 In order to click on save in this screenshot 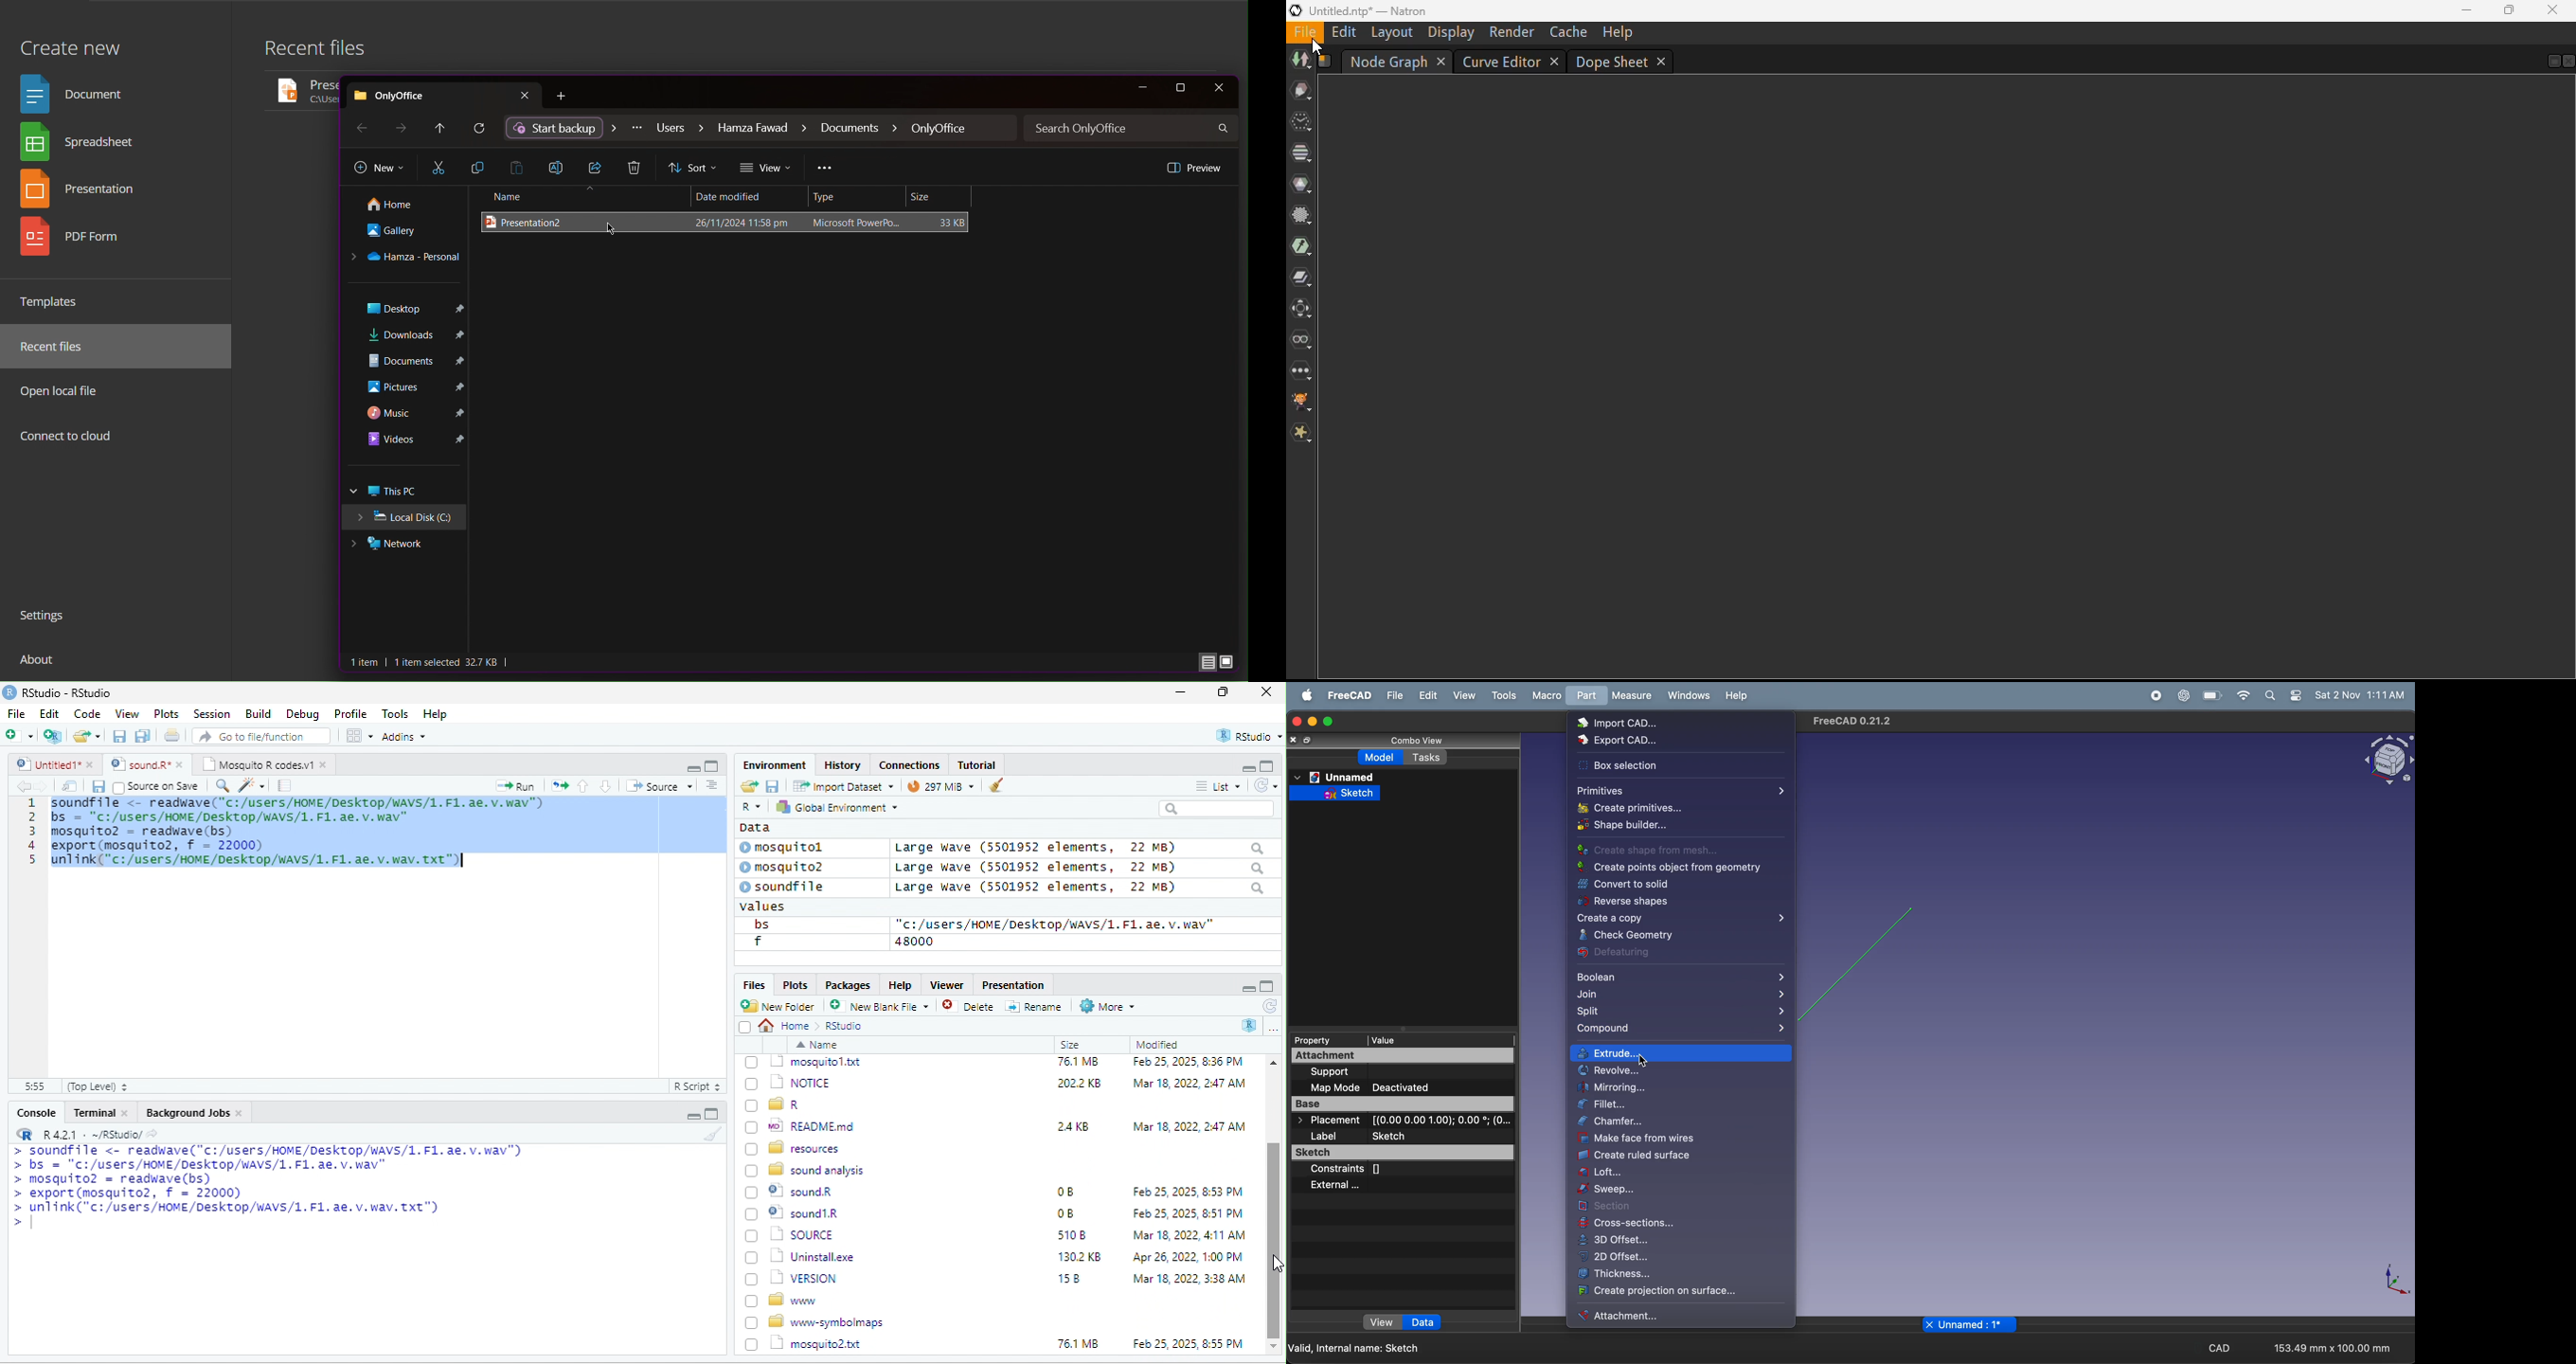, I will do `click(97, 786)`.